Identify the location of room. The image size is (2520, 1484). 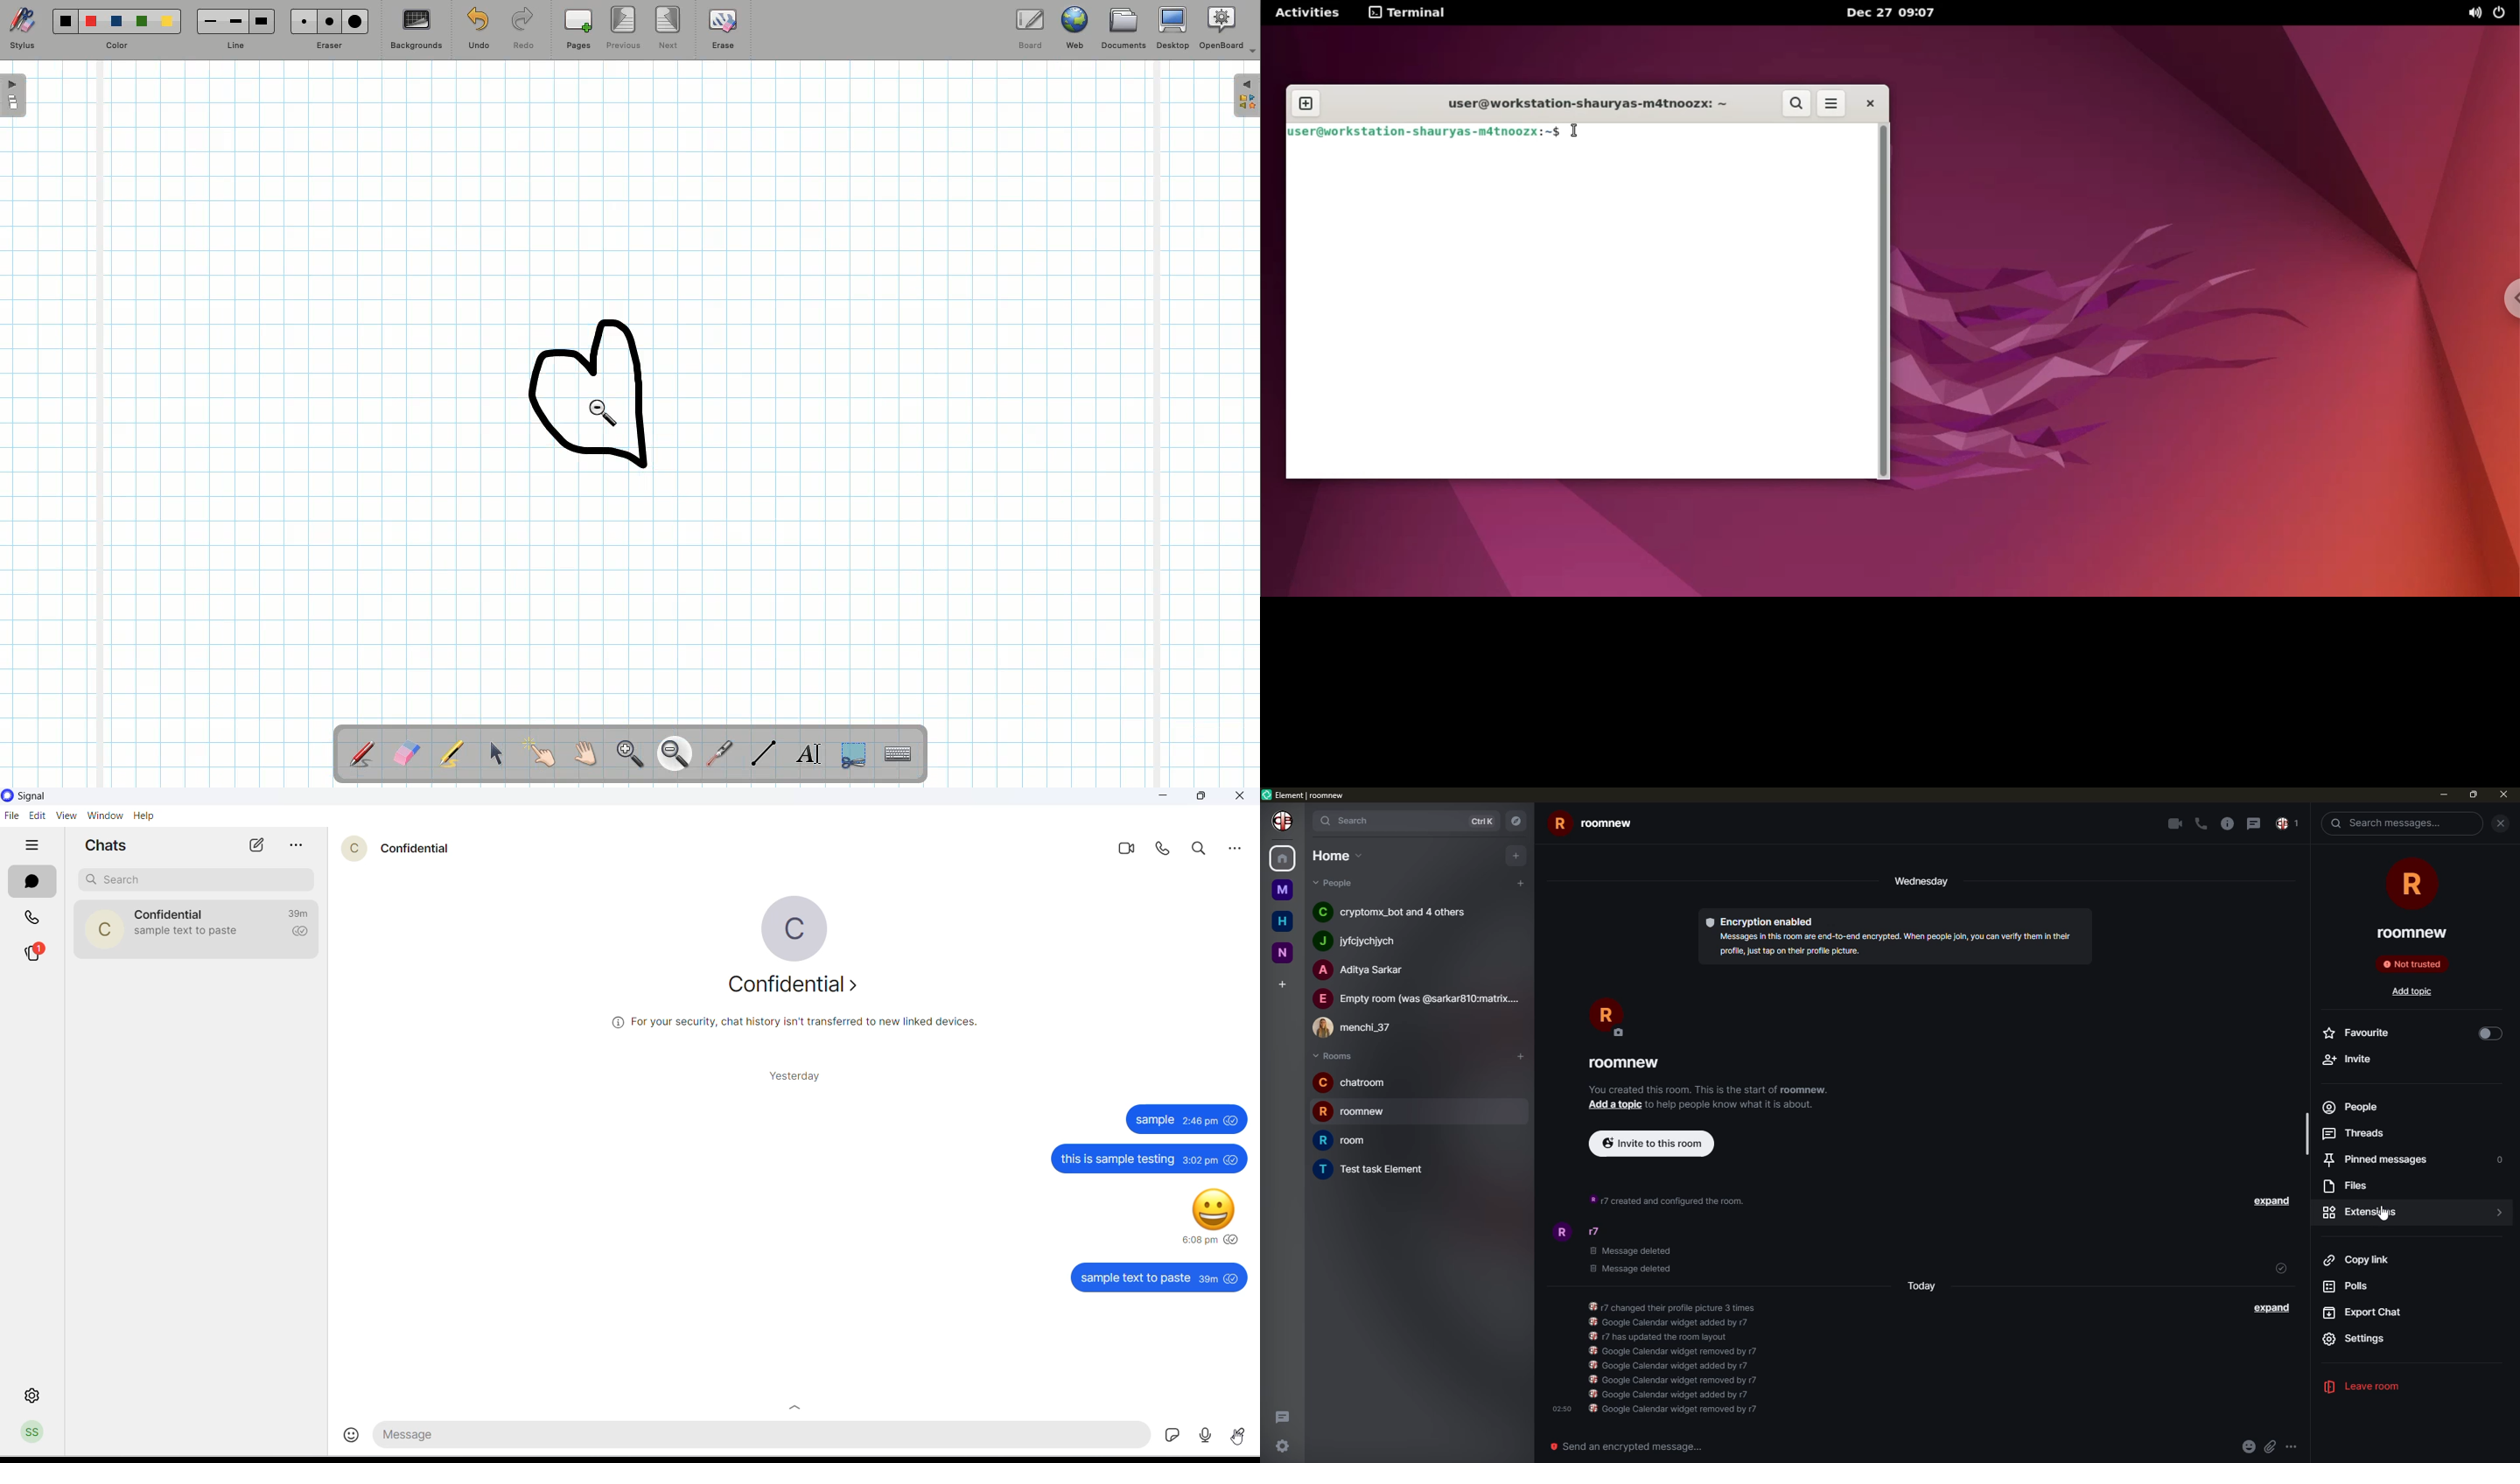
(1285, 952).